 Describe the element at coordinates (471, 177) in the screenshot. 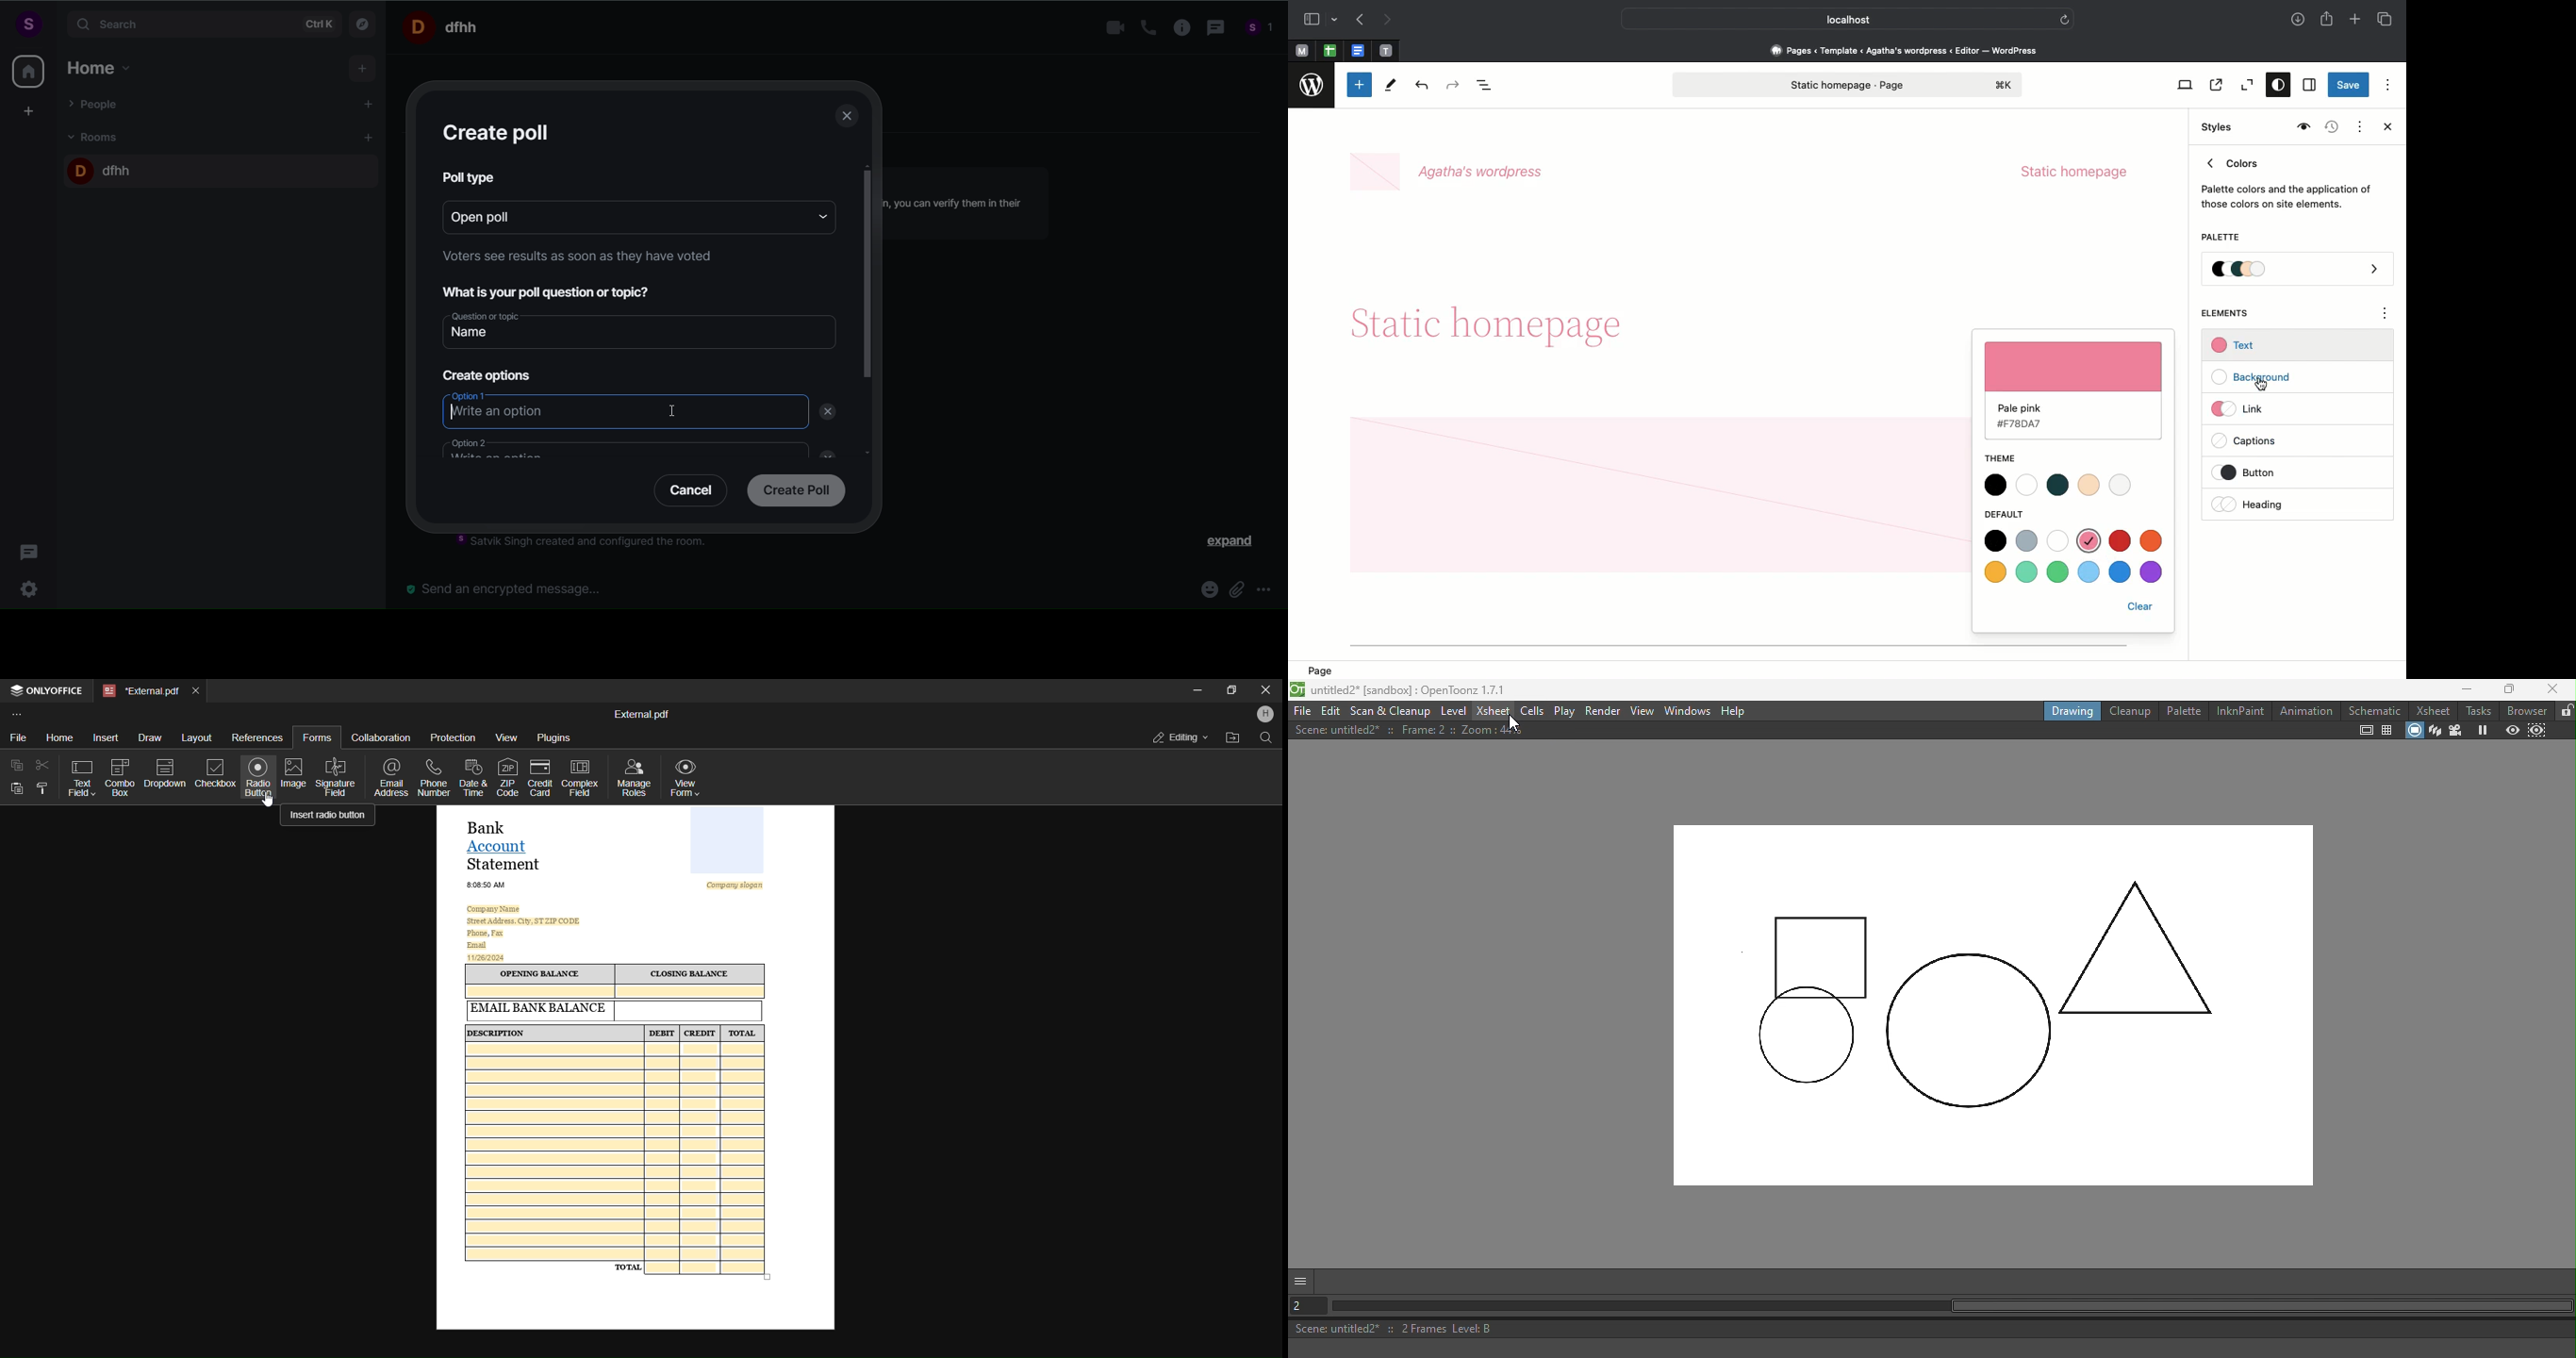

I see `poll type` at that location.